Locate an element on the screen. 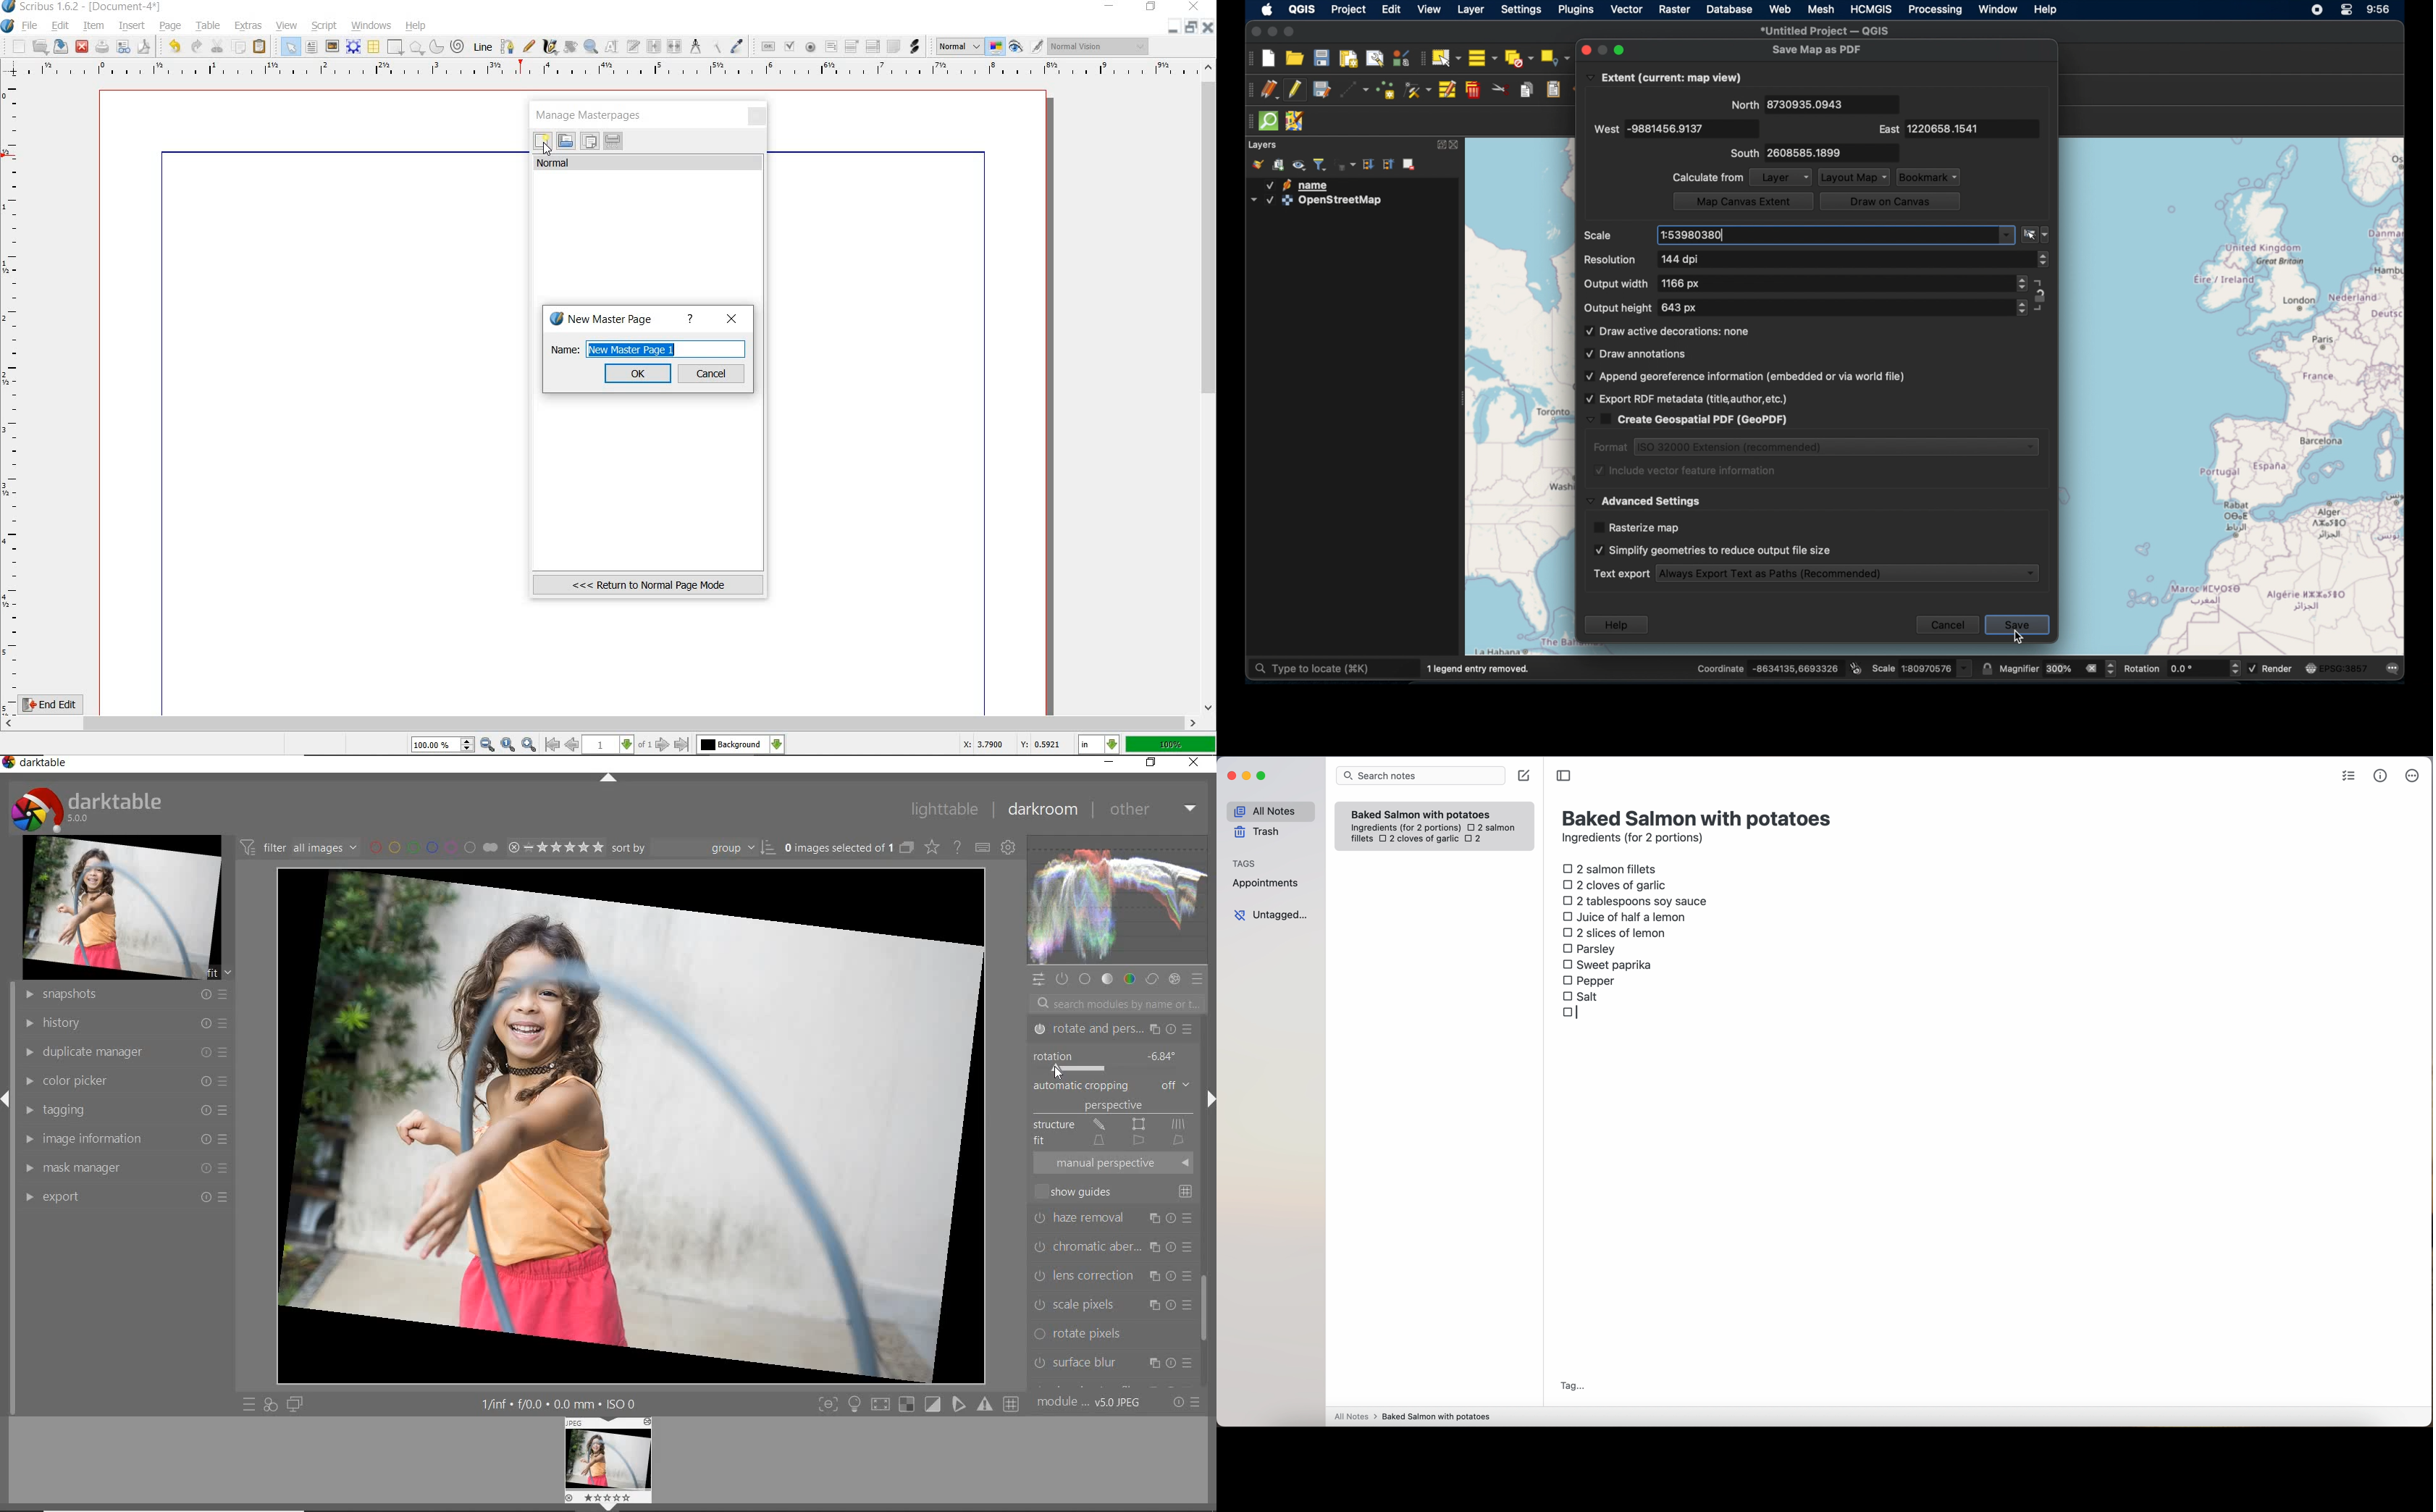 The width and height of the screenshot is (2436, 1512). Name: new master page 1 is located at coordinates (647, 349).